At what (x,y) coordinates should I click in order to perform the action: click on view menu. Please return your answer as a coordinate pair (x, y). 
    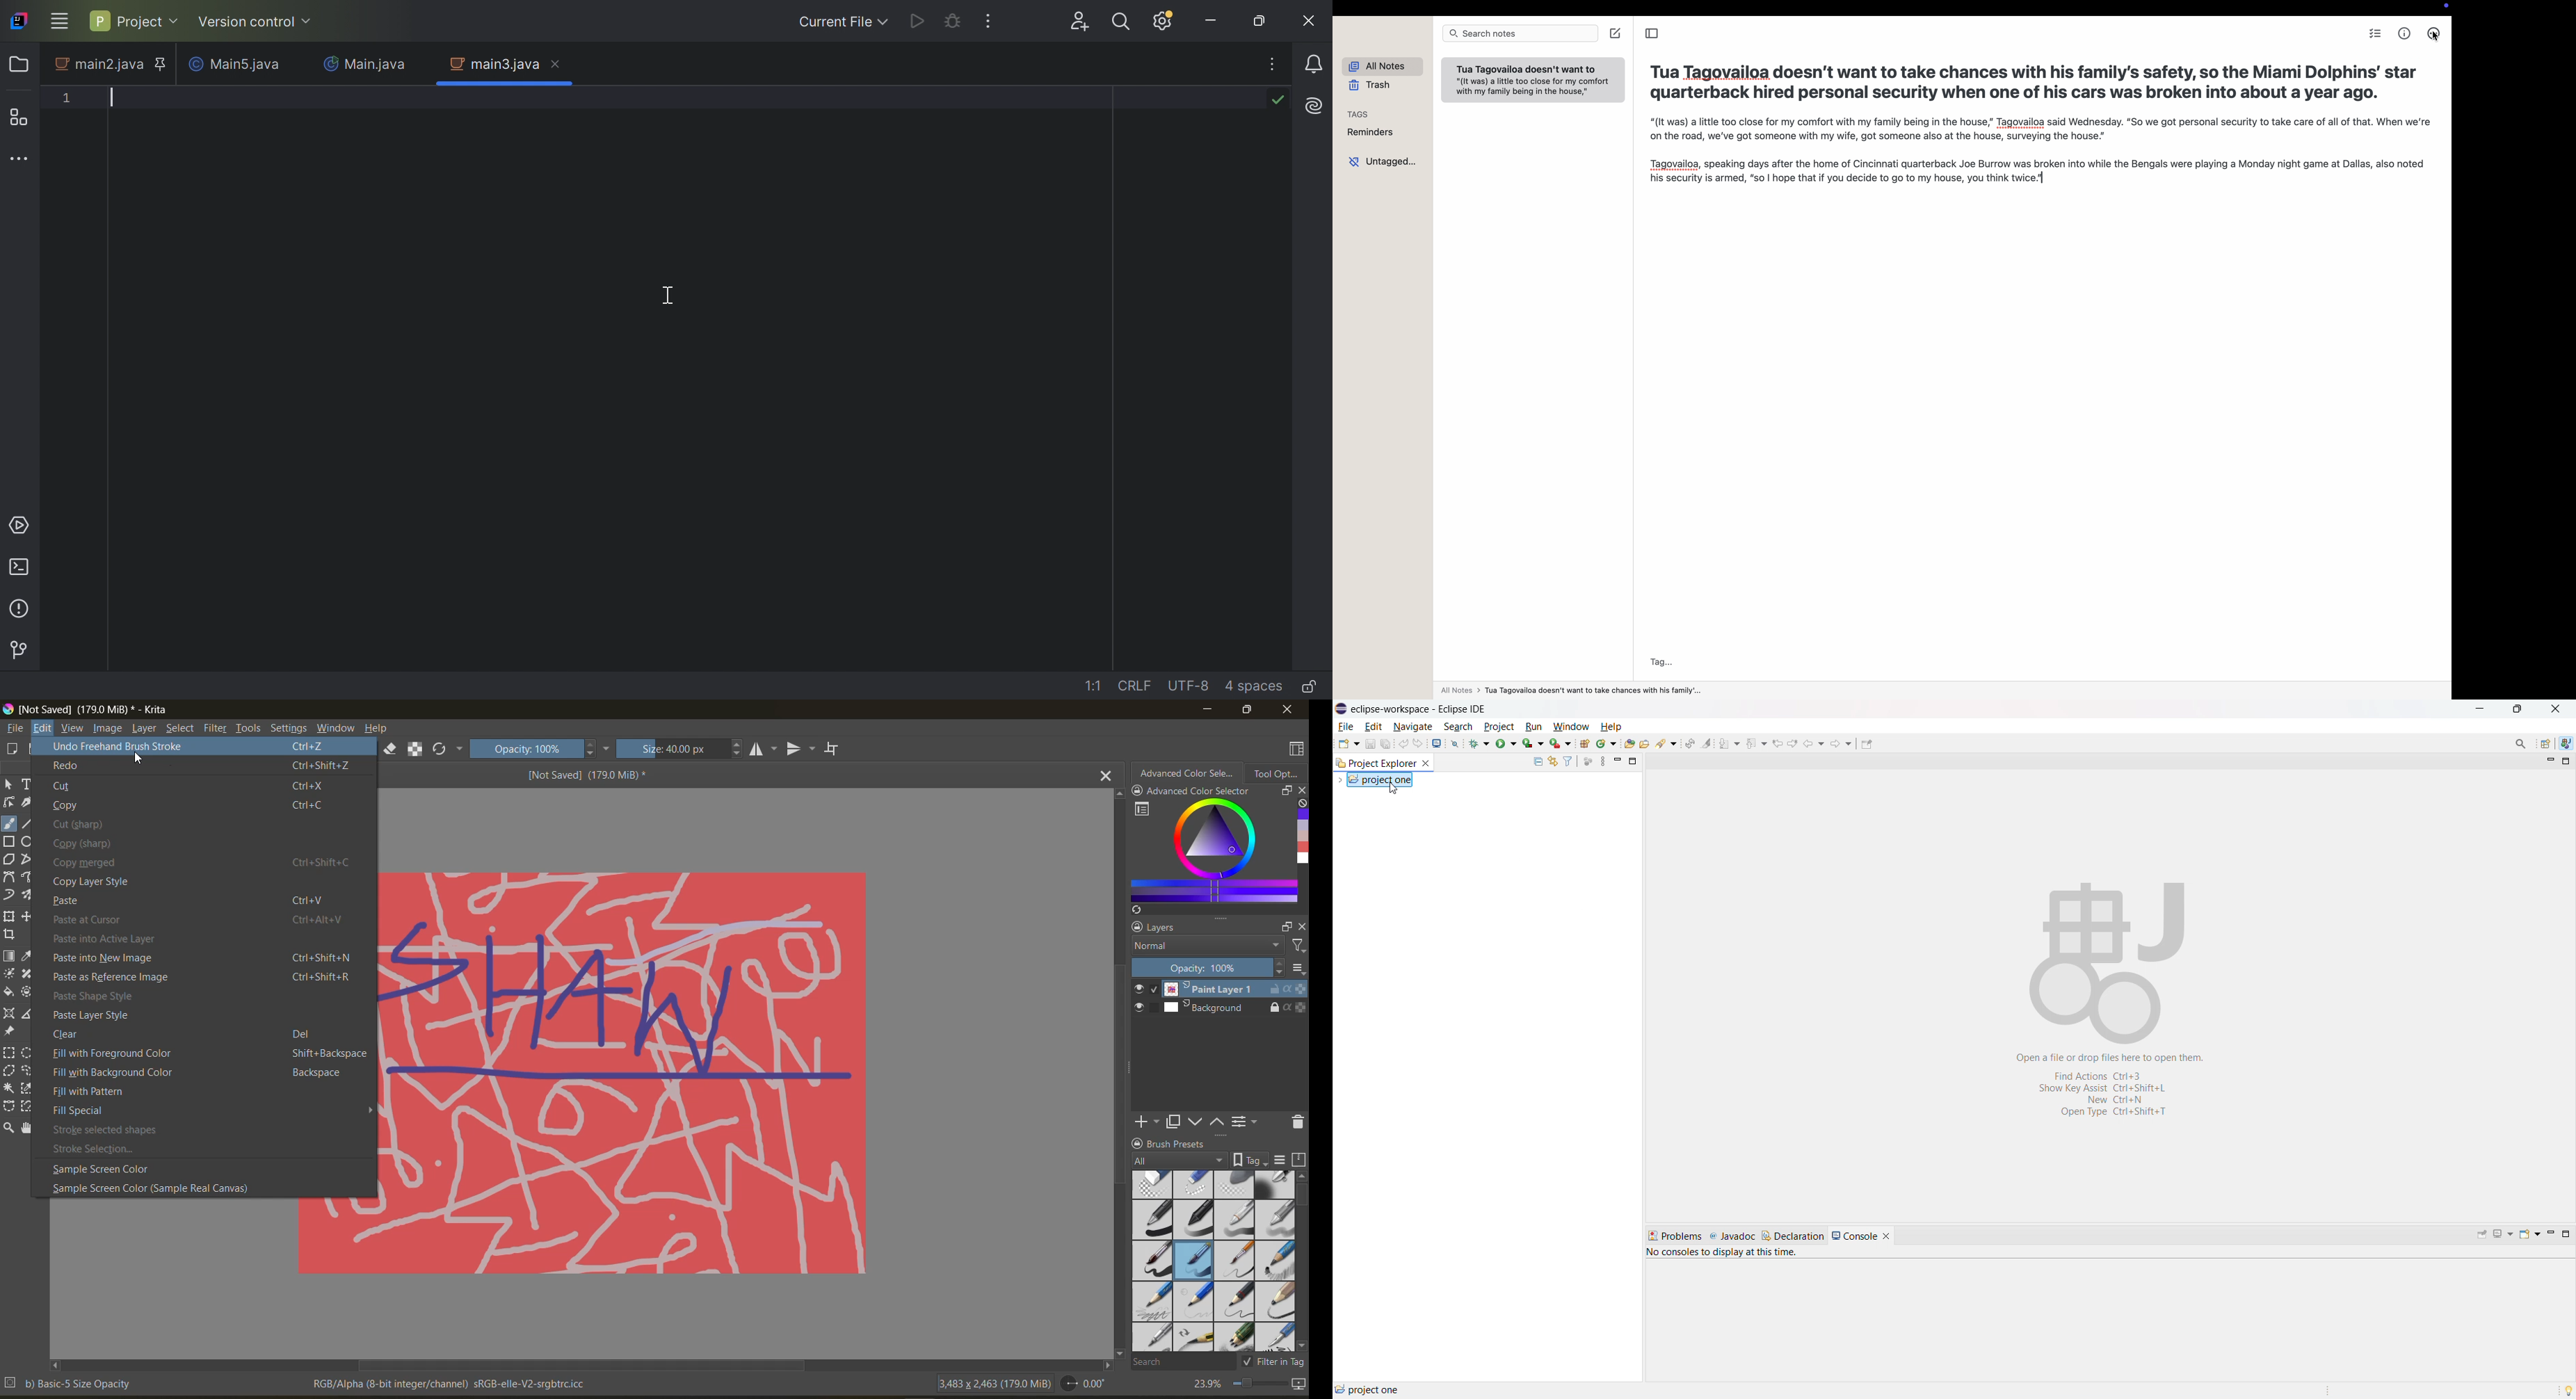
    Looking at the image, I should click on (1603, 761).